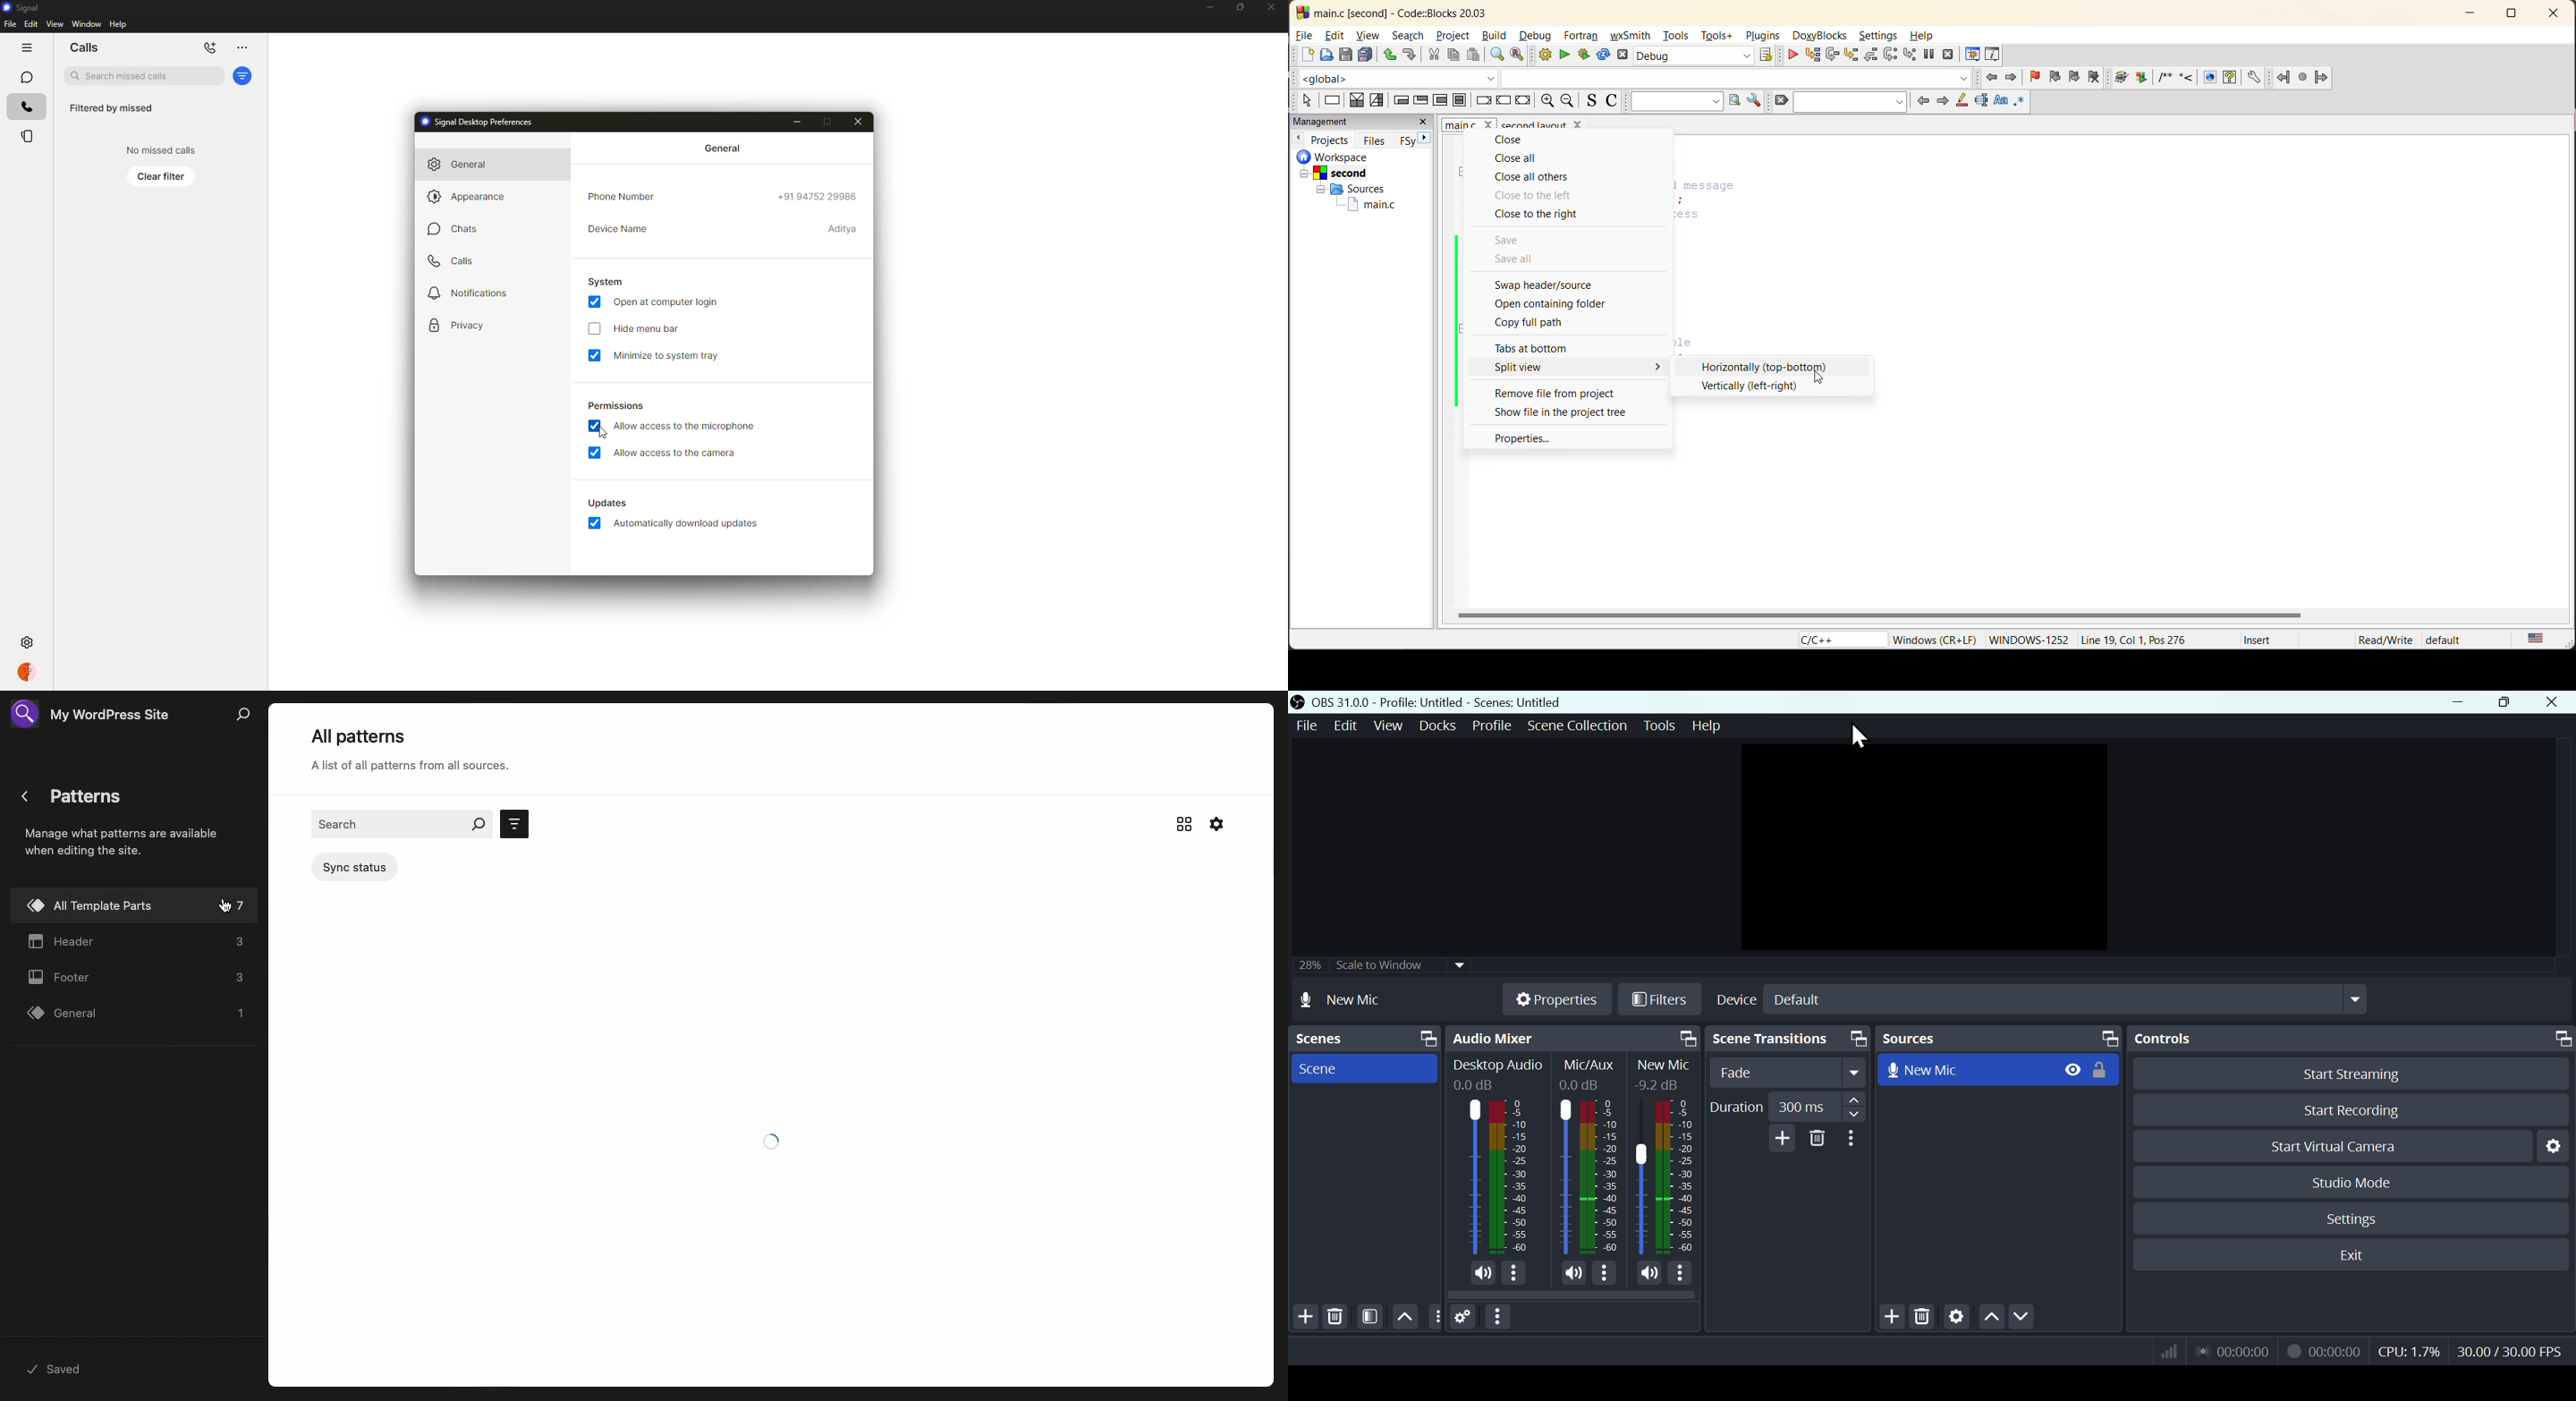 Image resolution: width=2576 pixels, height=1428 pixels. What do you see at coordinates (2072, 1069) in the screenshot?
I see `Hide/Display` at bounding box center [2072, 1069].